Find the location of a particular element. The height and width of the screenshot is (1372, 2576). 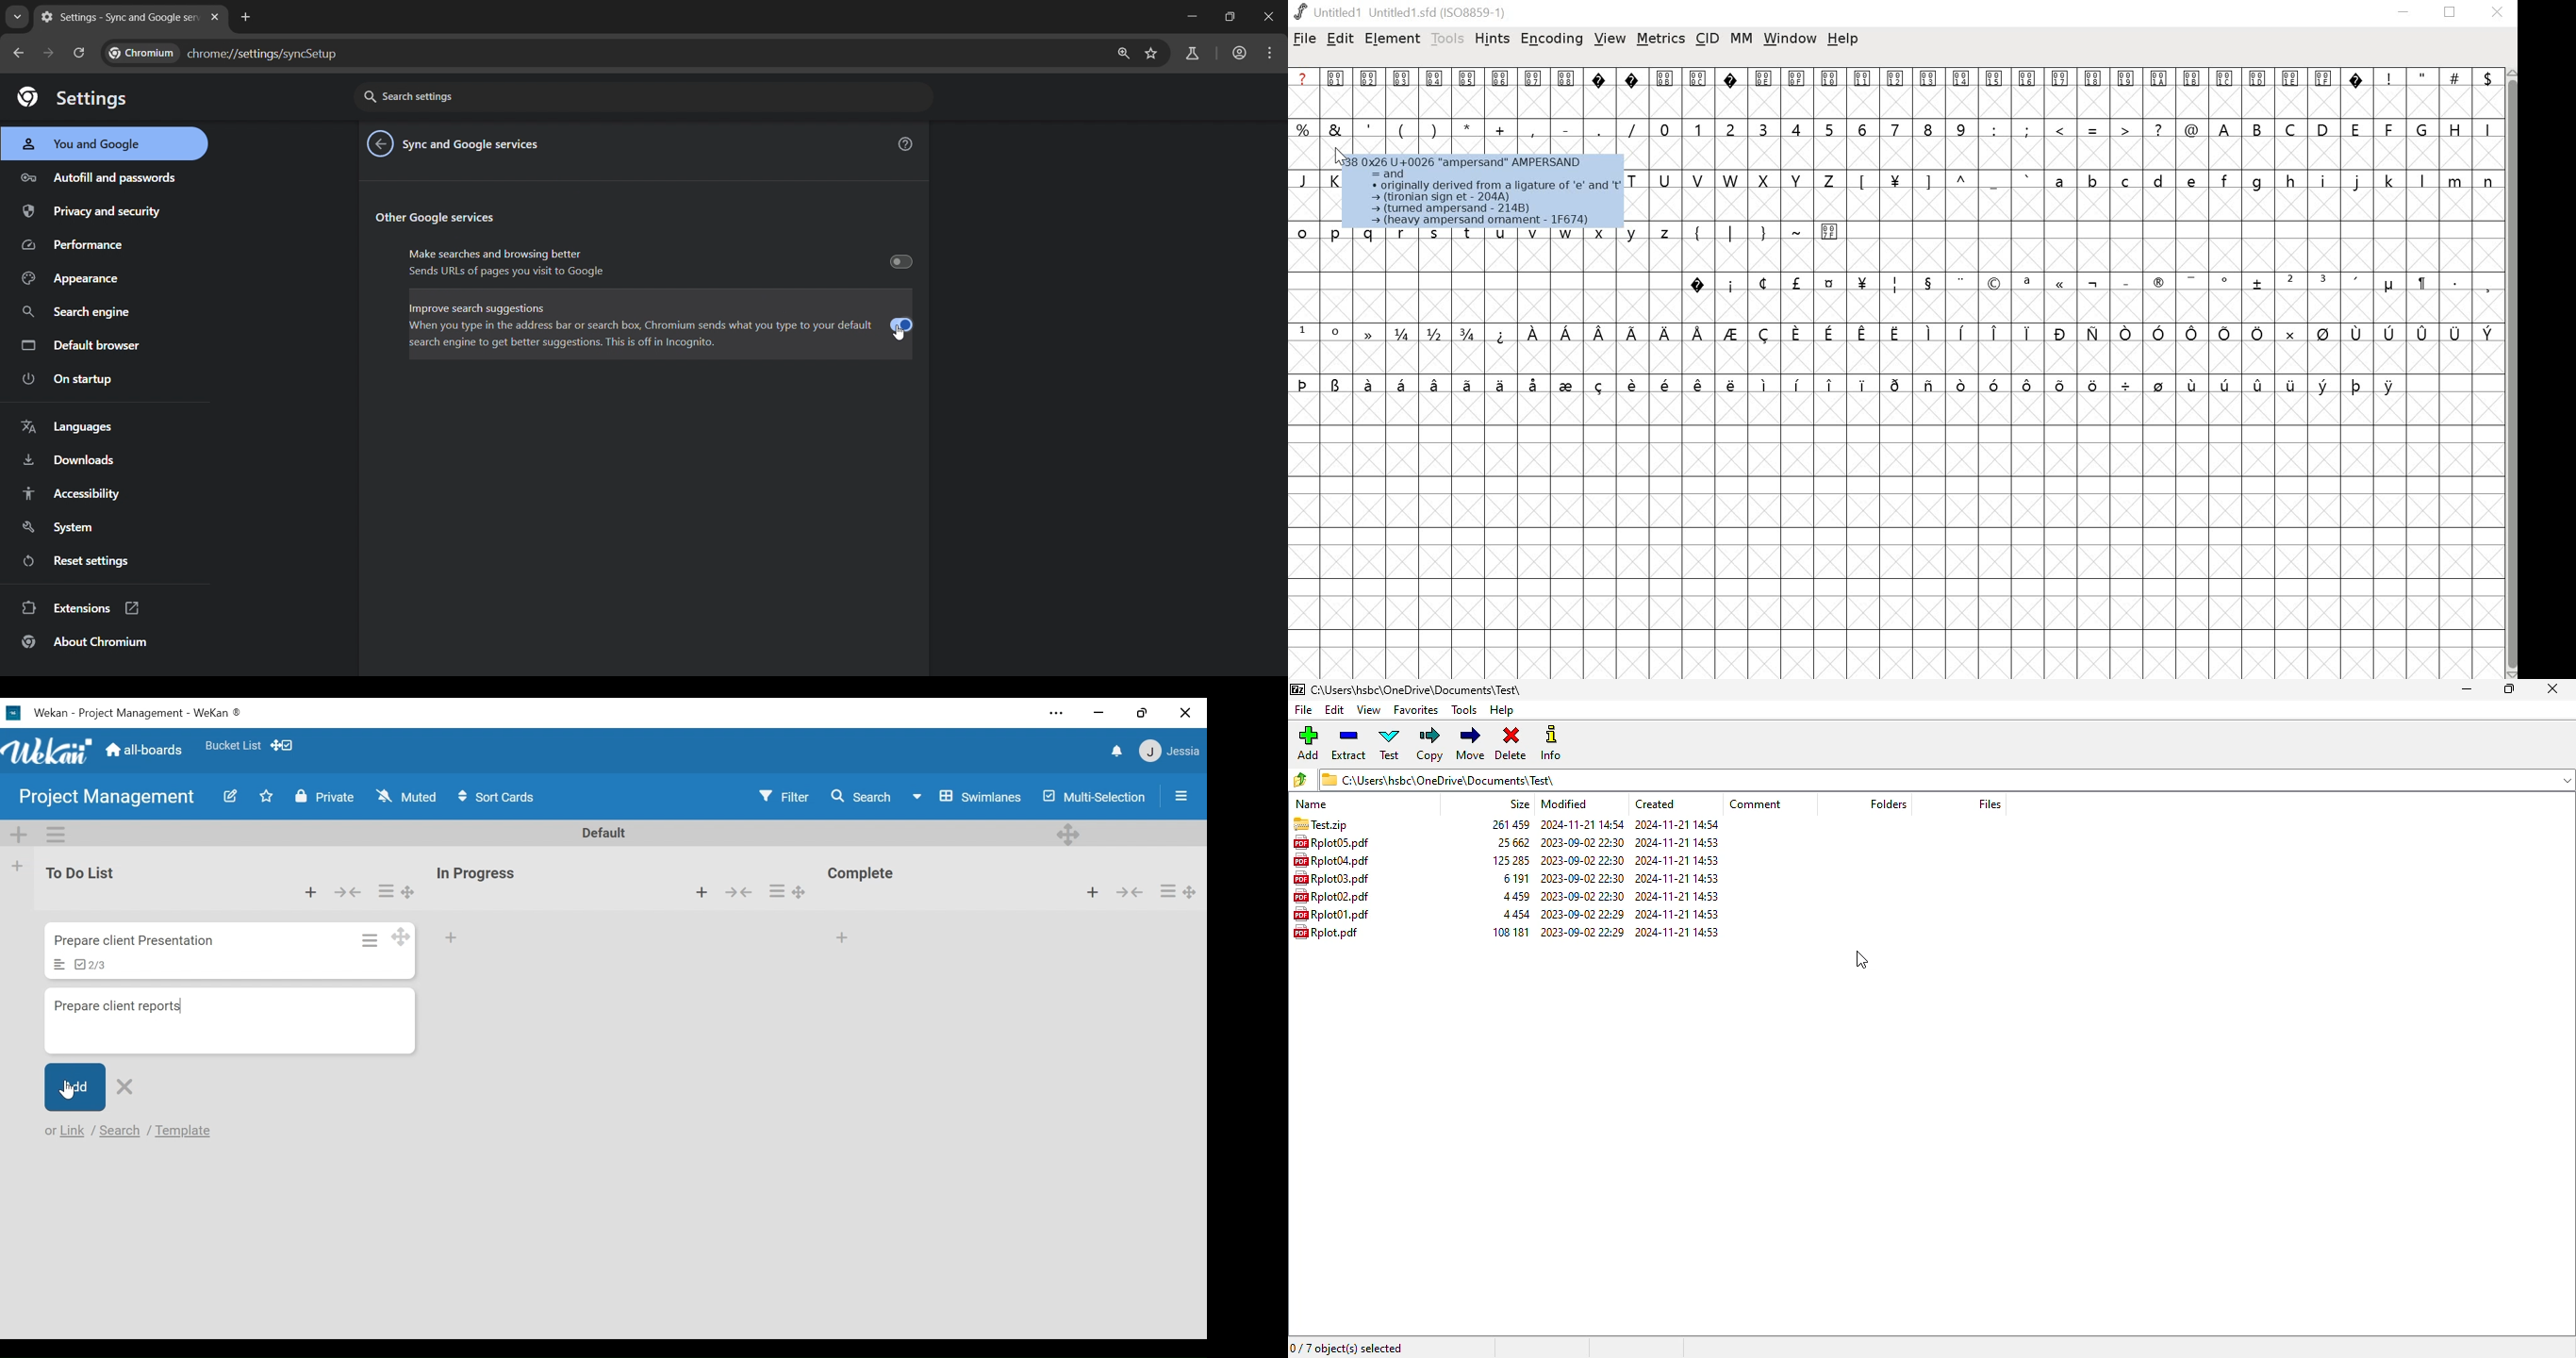

symbol is located at coordinates (1731, 384).